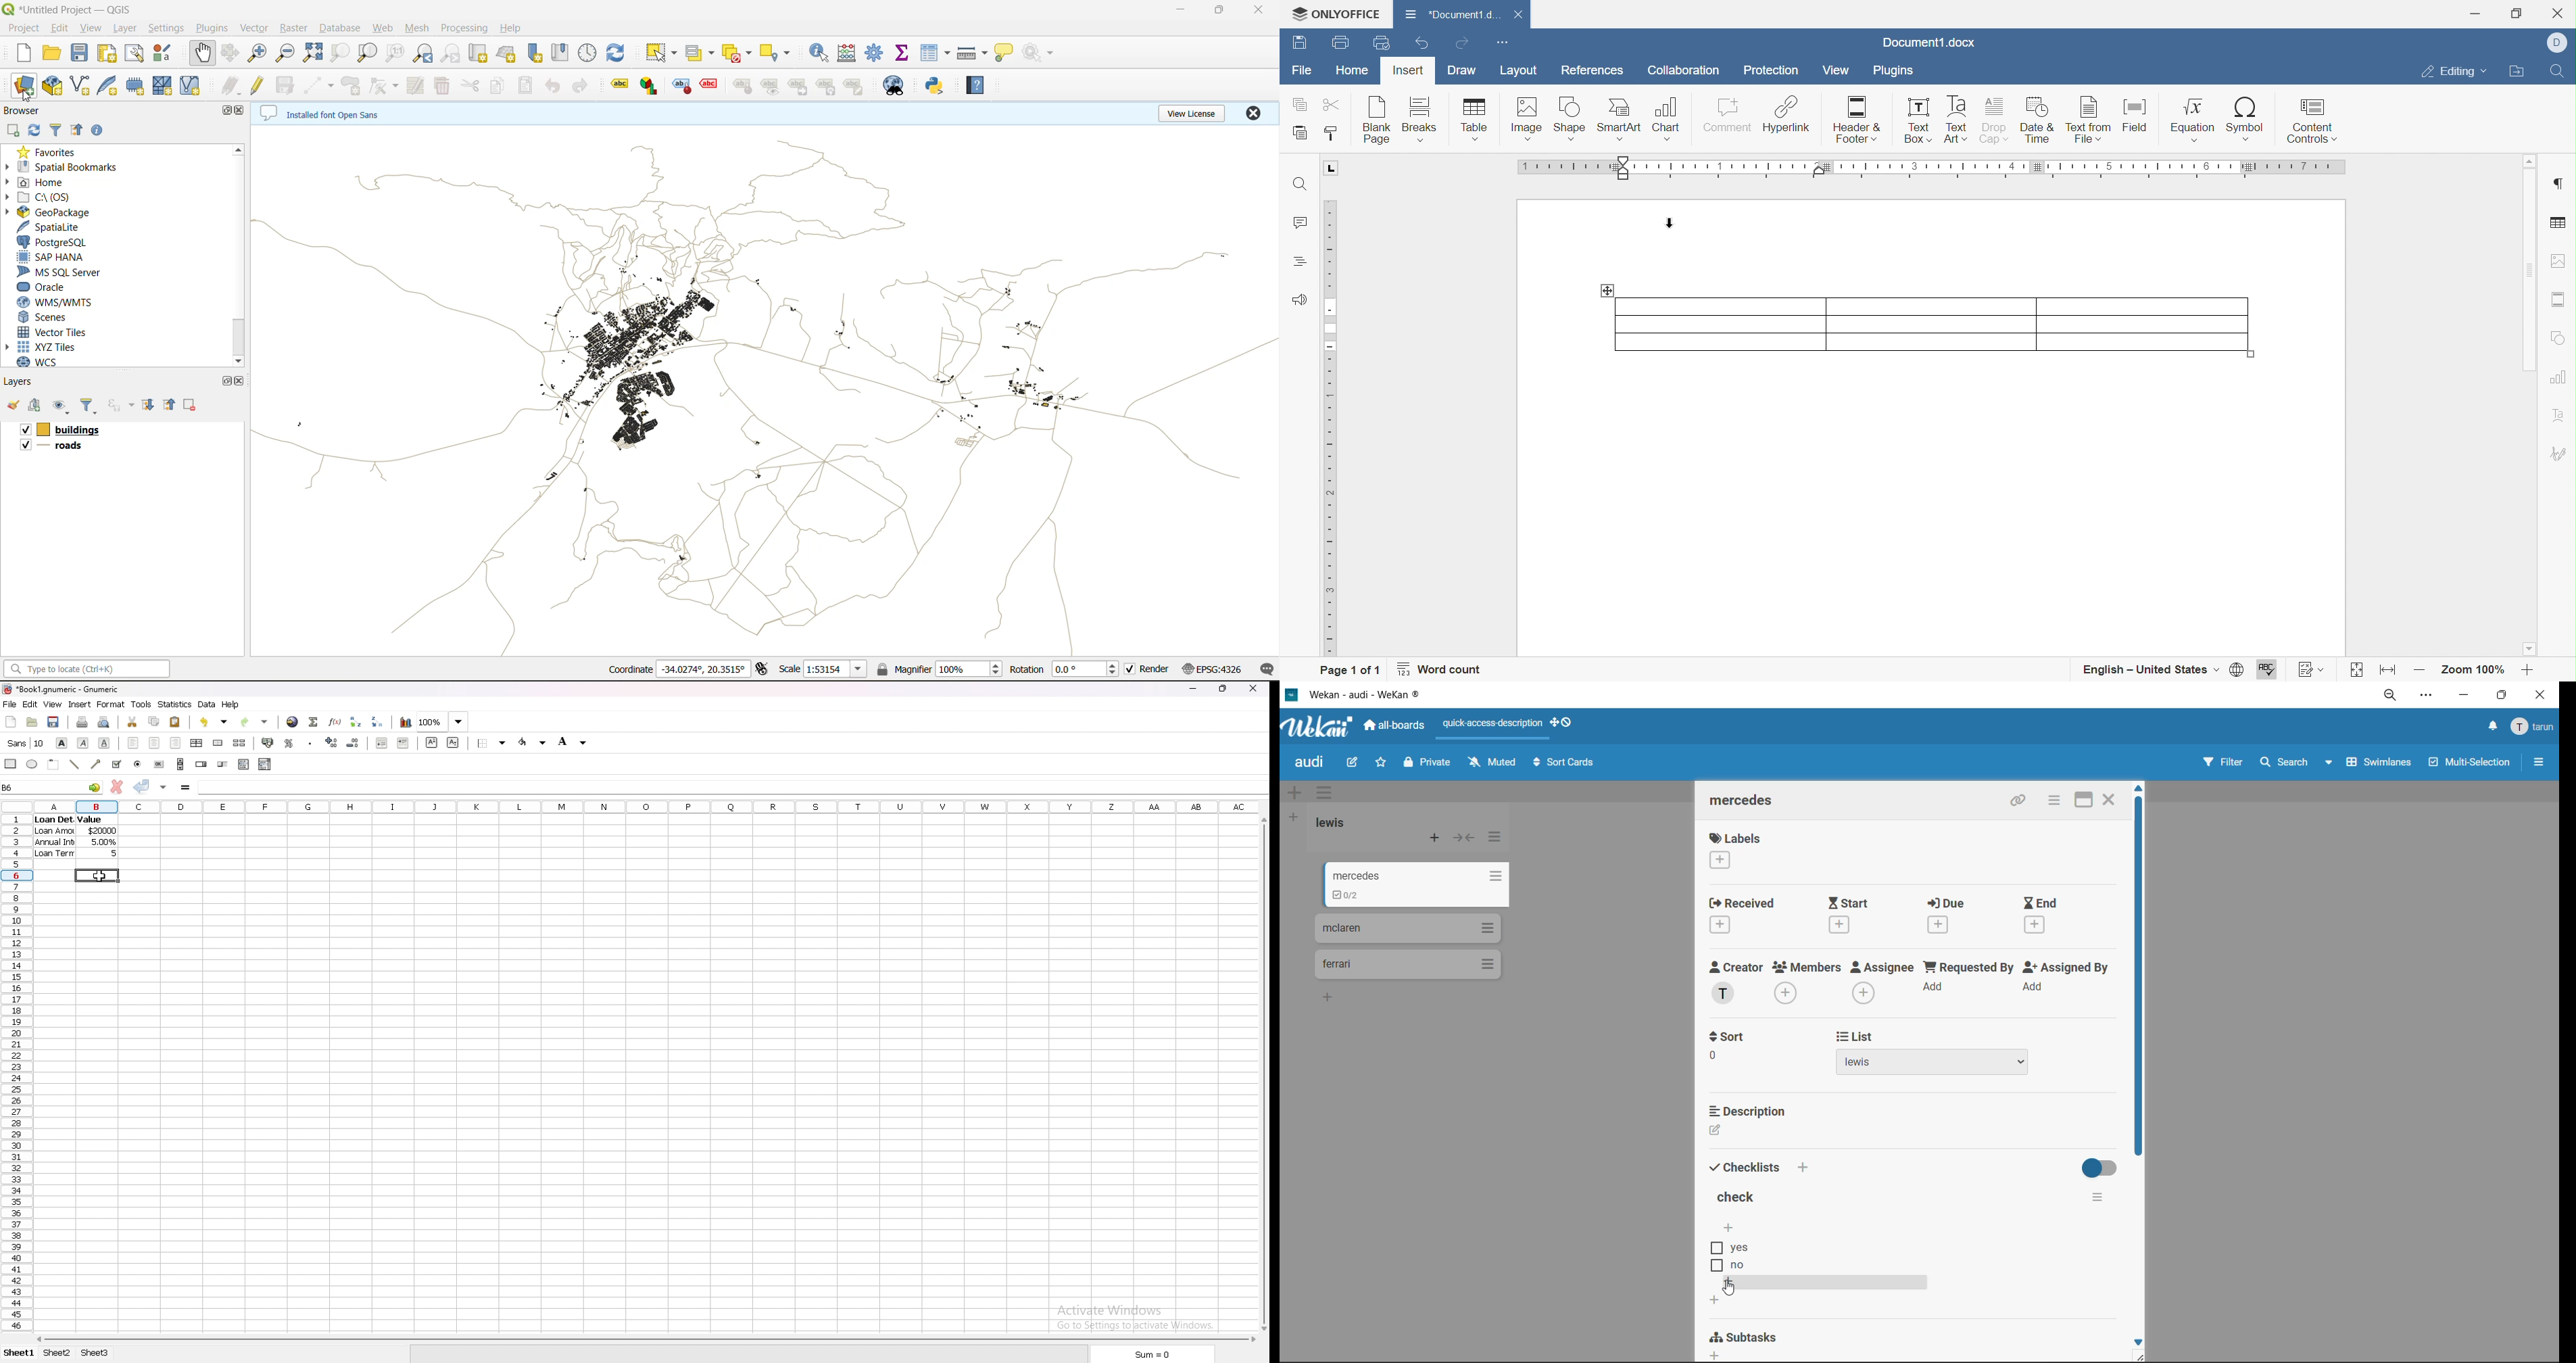 This screenshot has width=2576, height=1372. What do you see at coordinates (228, 111) in the screenshot?
I see `maximize` at bounding box center [228, 111].